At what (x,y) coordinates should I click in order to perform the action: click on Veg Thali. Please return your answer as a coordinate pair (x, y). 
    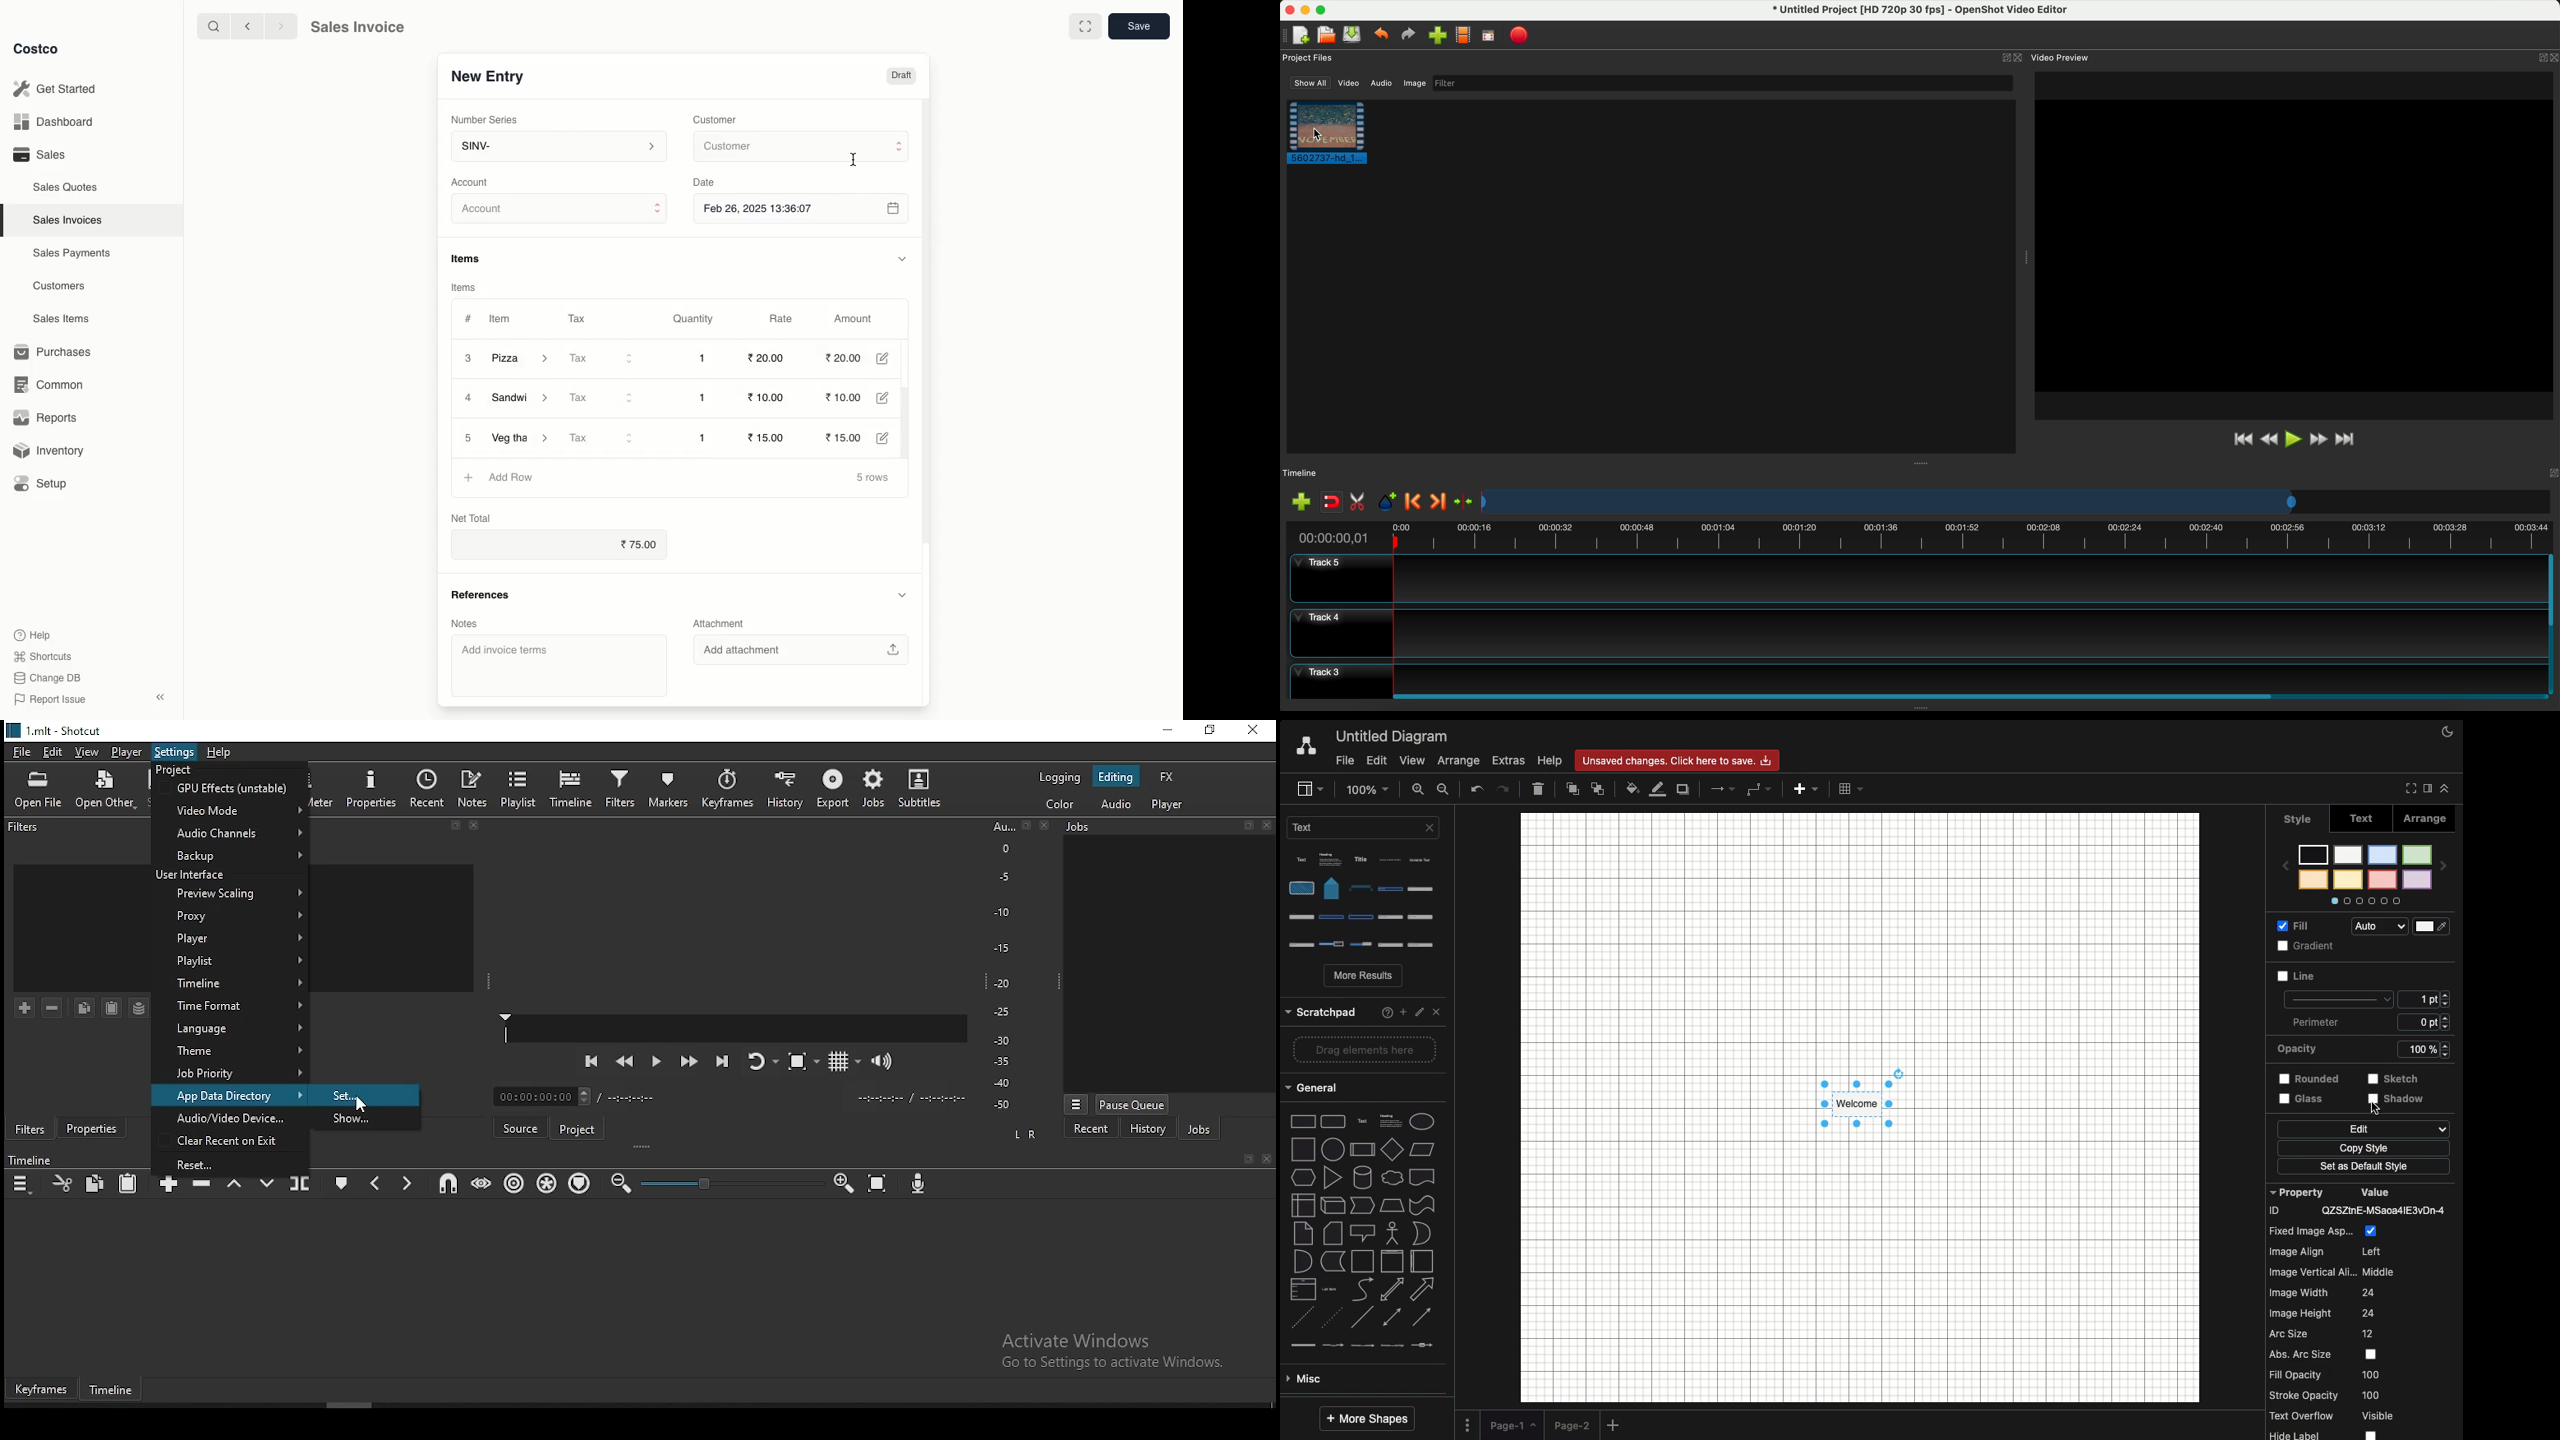
    Looking at the image, I should click on (522, 437).